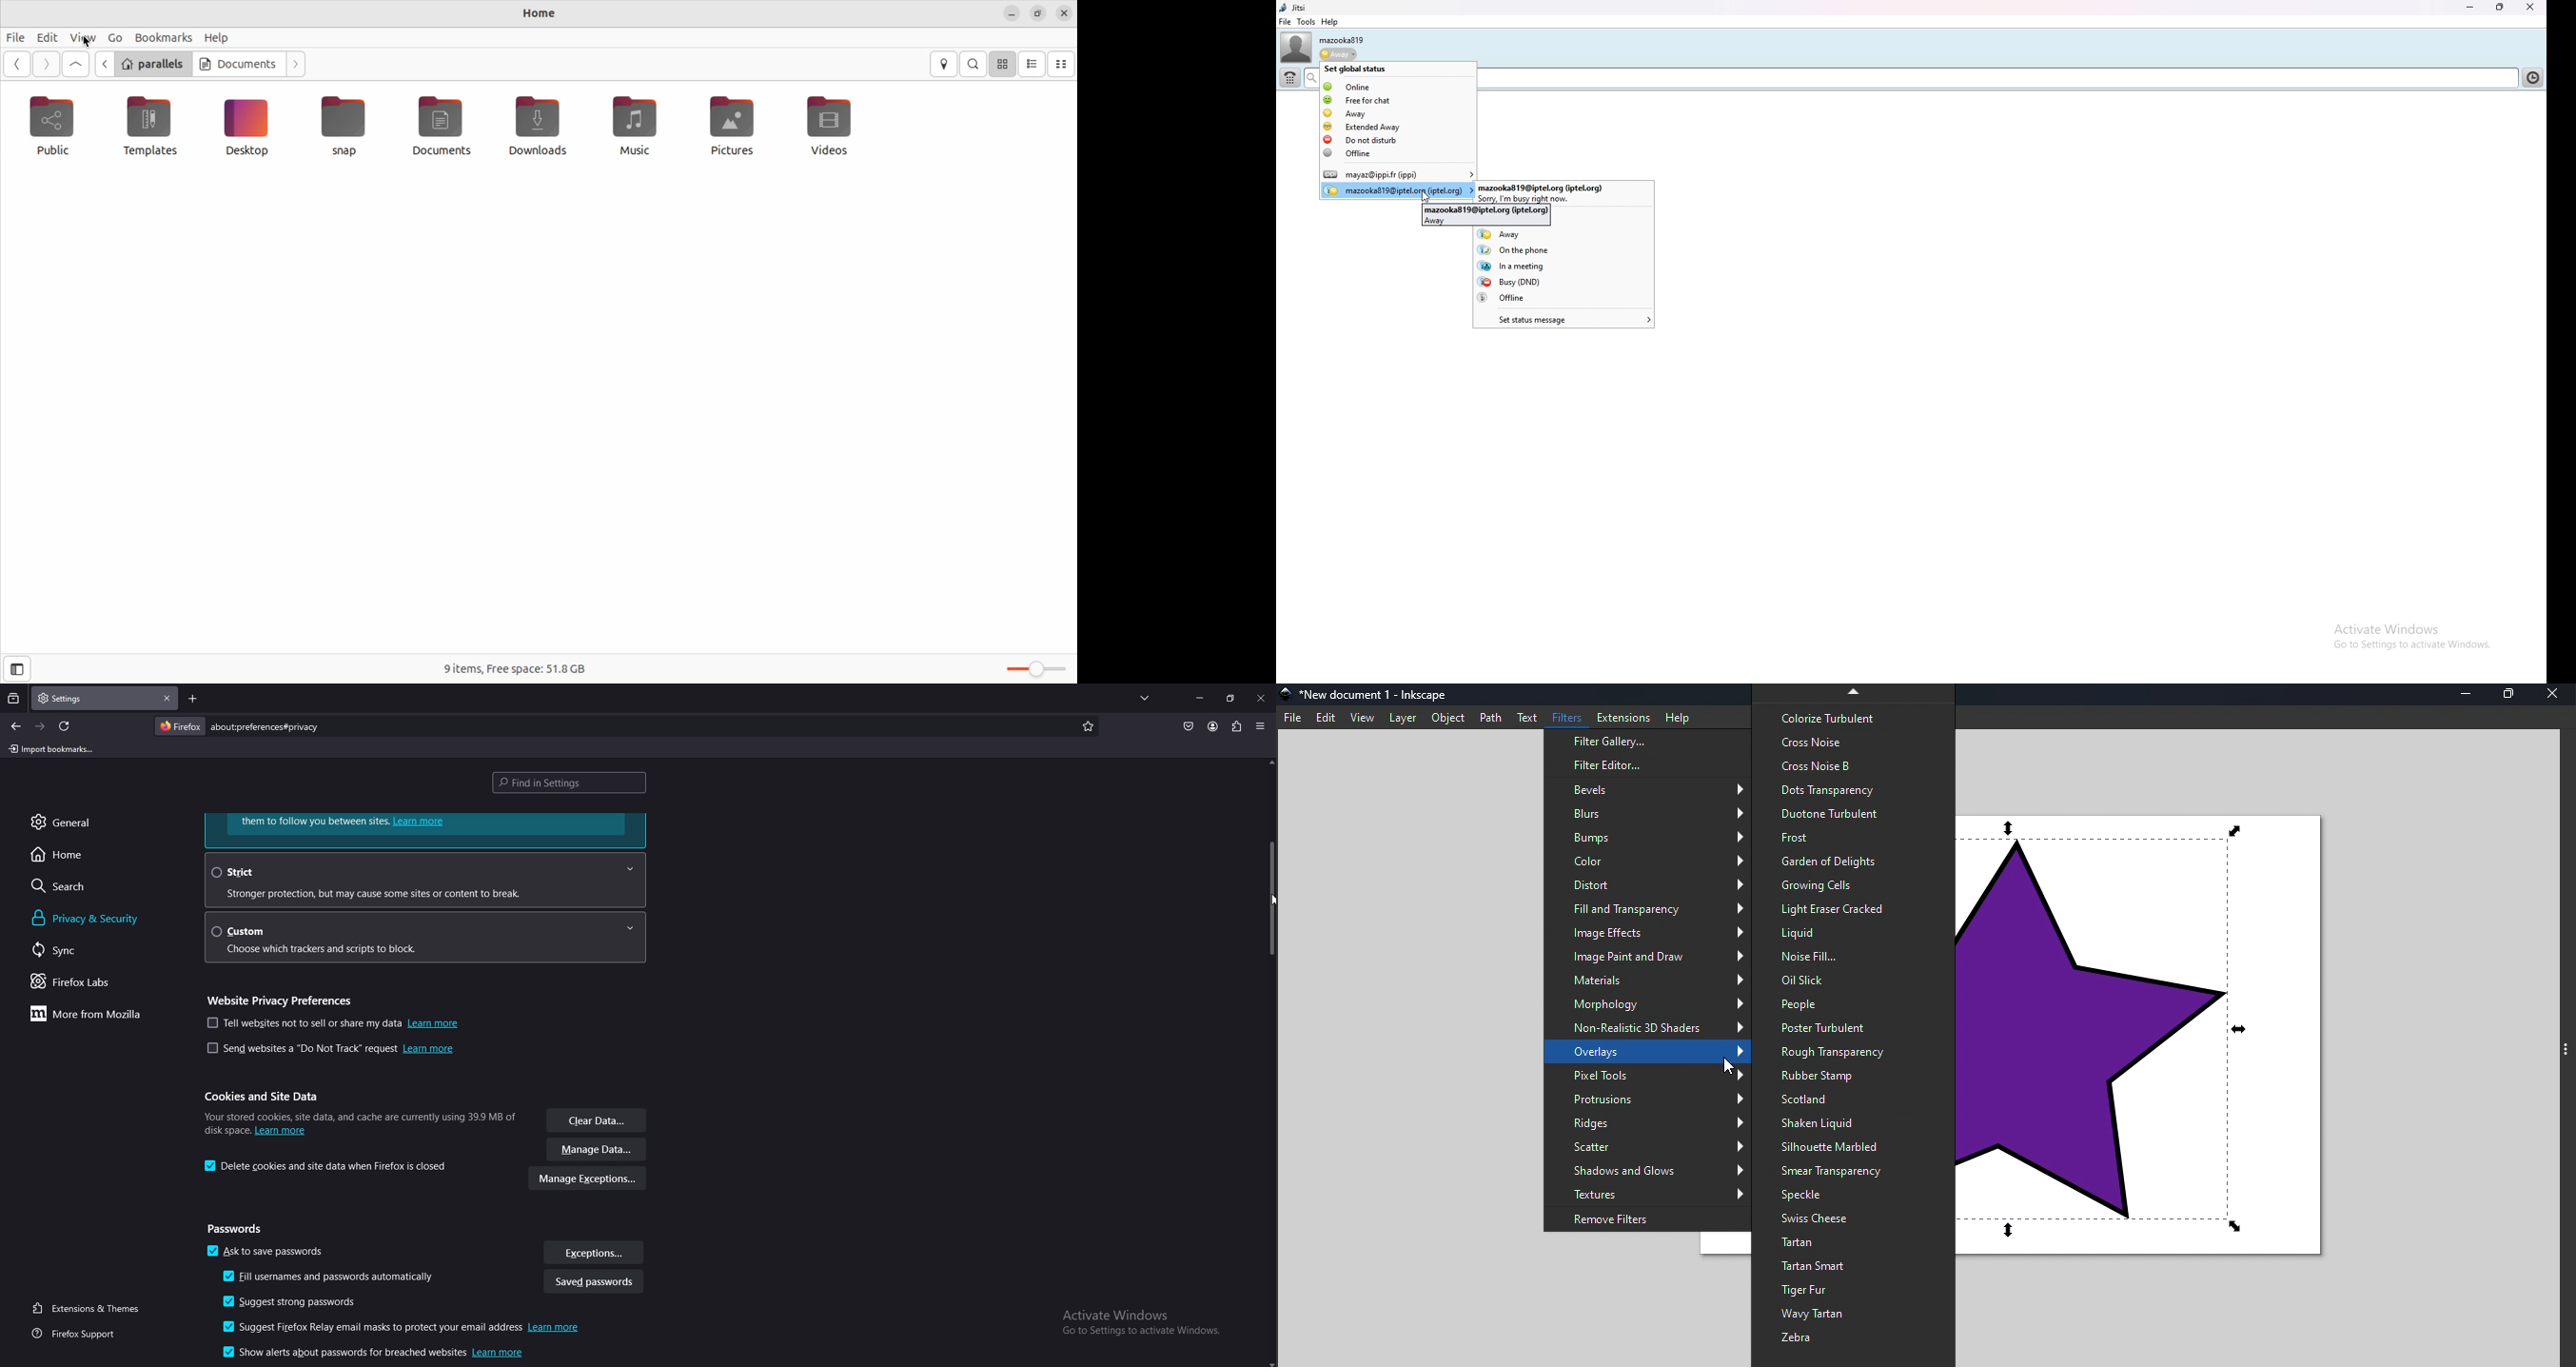  Describe the element at coordinates (1188, 726) in the screenshot. I see `pocket` at that location.